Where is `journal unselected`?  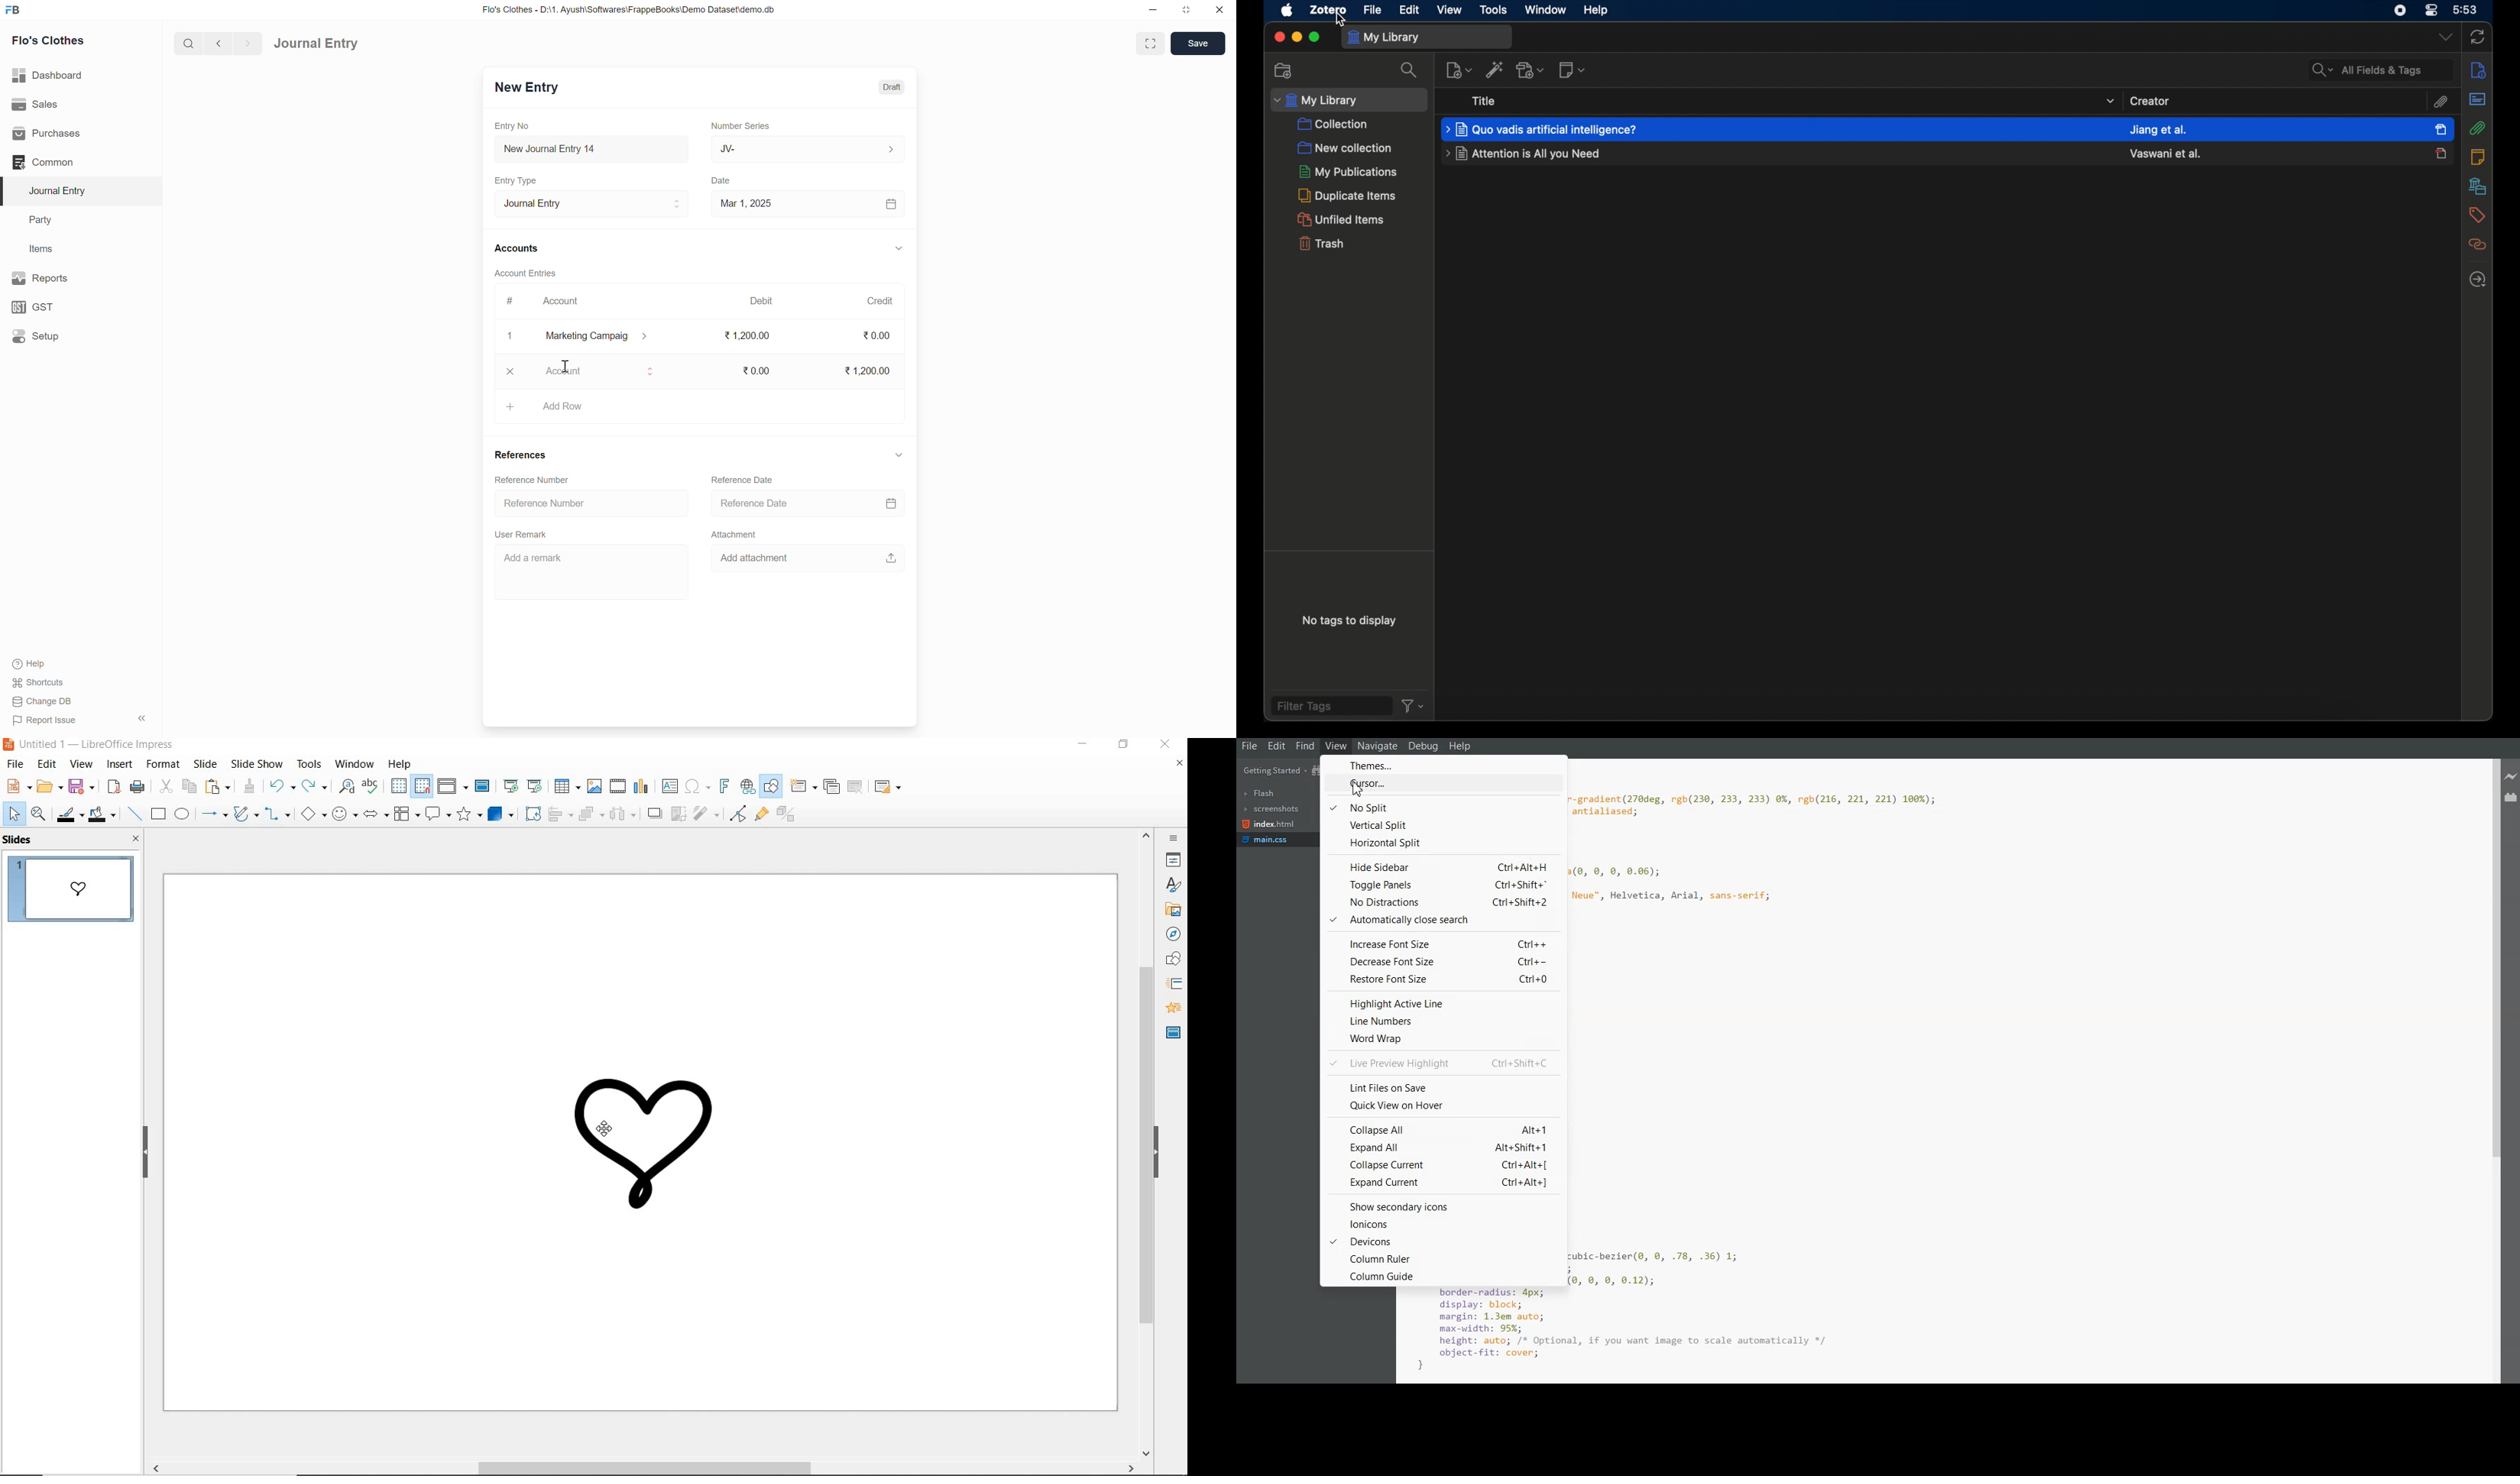
journal unselected is located at coordinates (2440, 154).